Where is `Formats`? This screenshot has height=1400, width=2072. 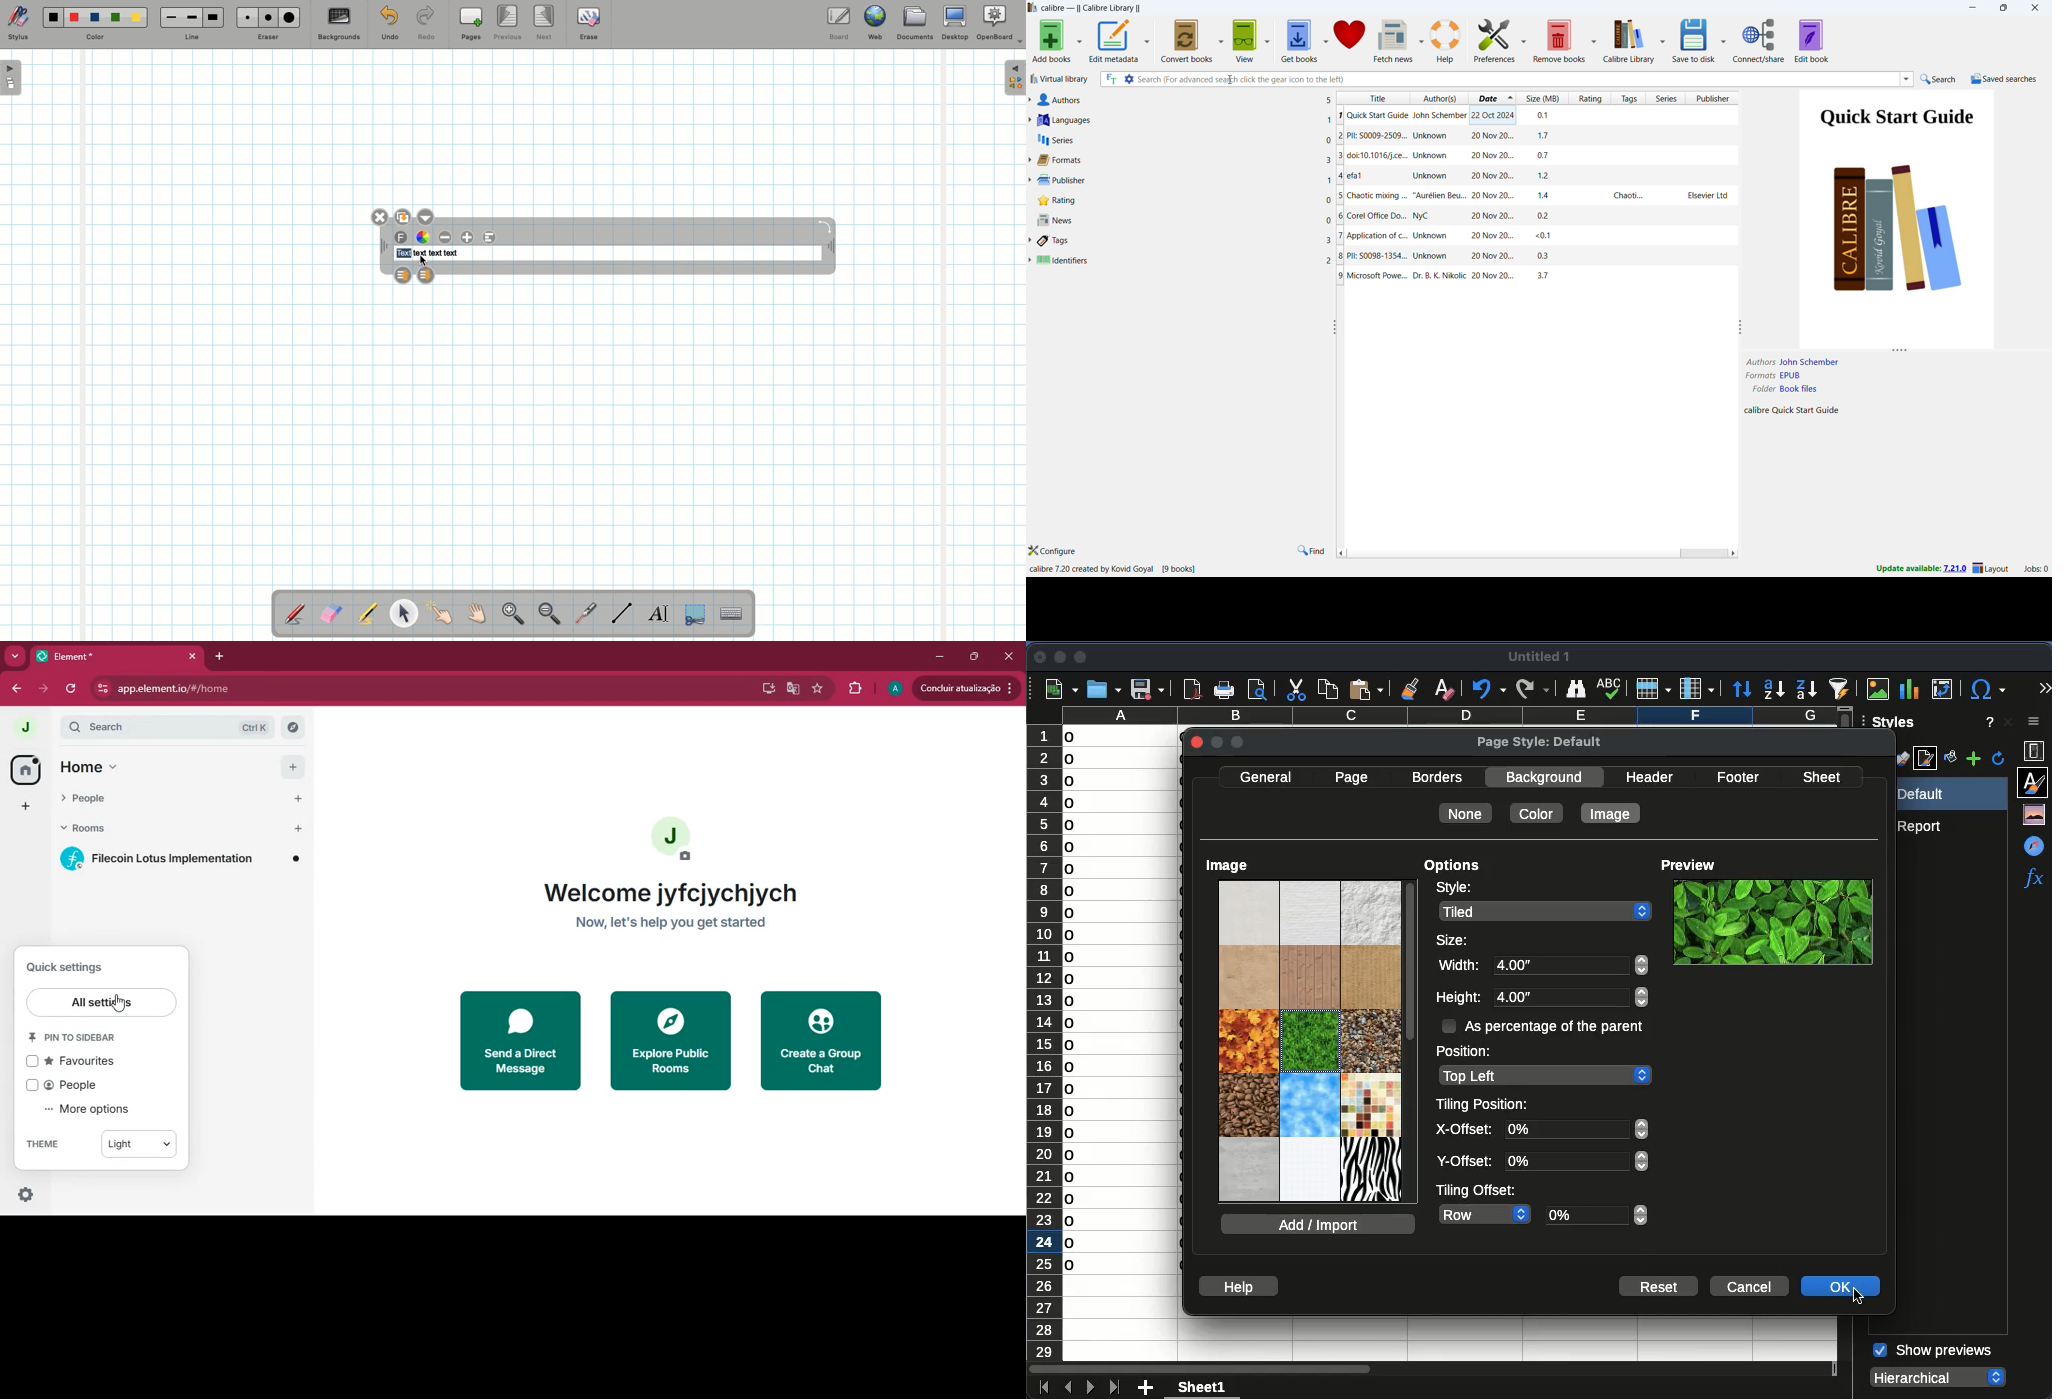 Formats is located at coordinates (1758, 377).